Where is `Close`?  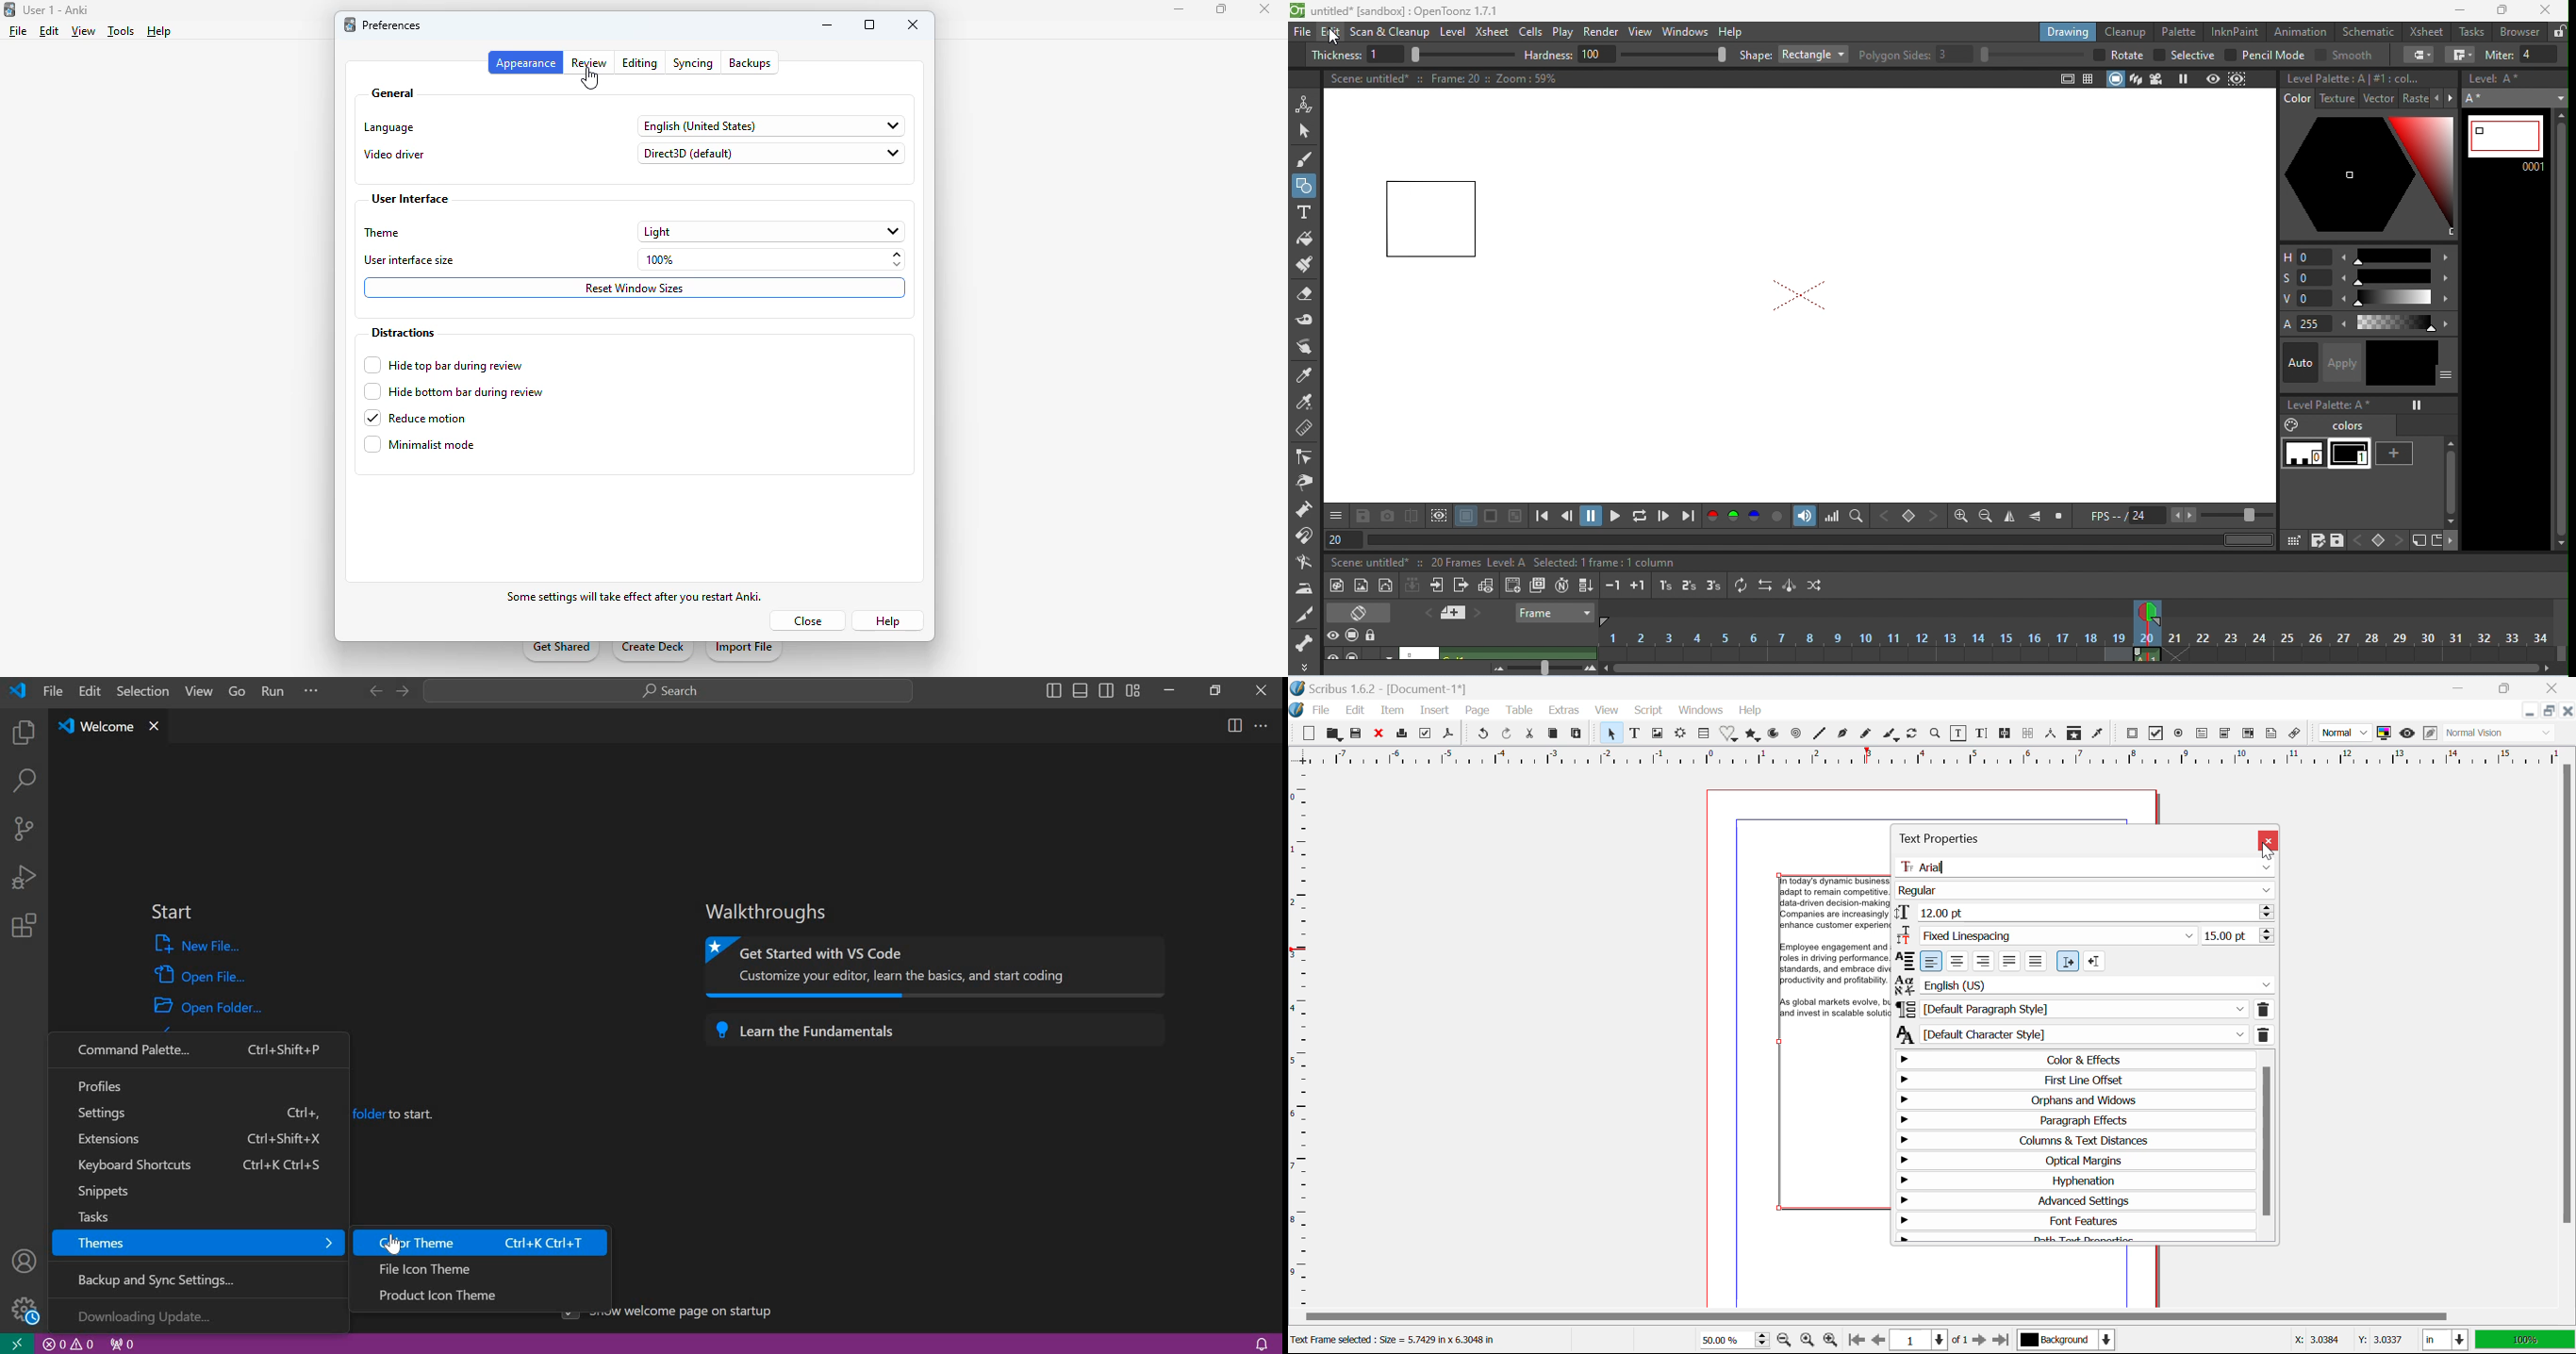 Close is located at coordinates (2553, 688).